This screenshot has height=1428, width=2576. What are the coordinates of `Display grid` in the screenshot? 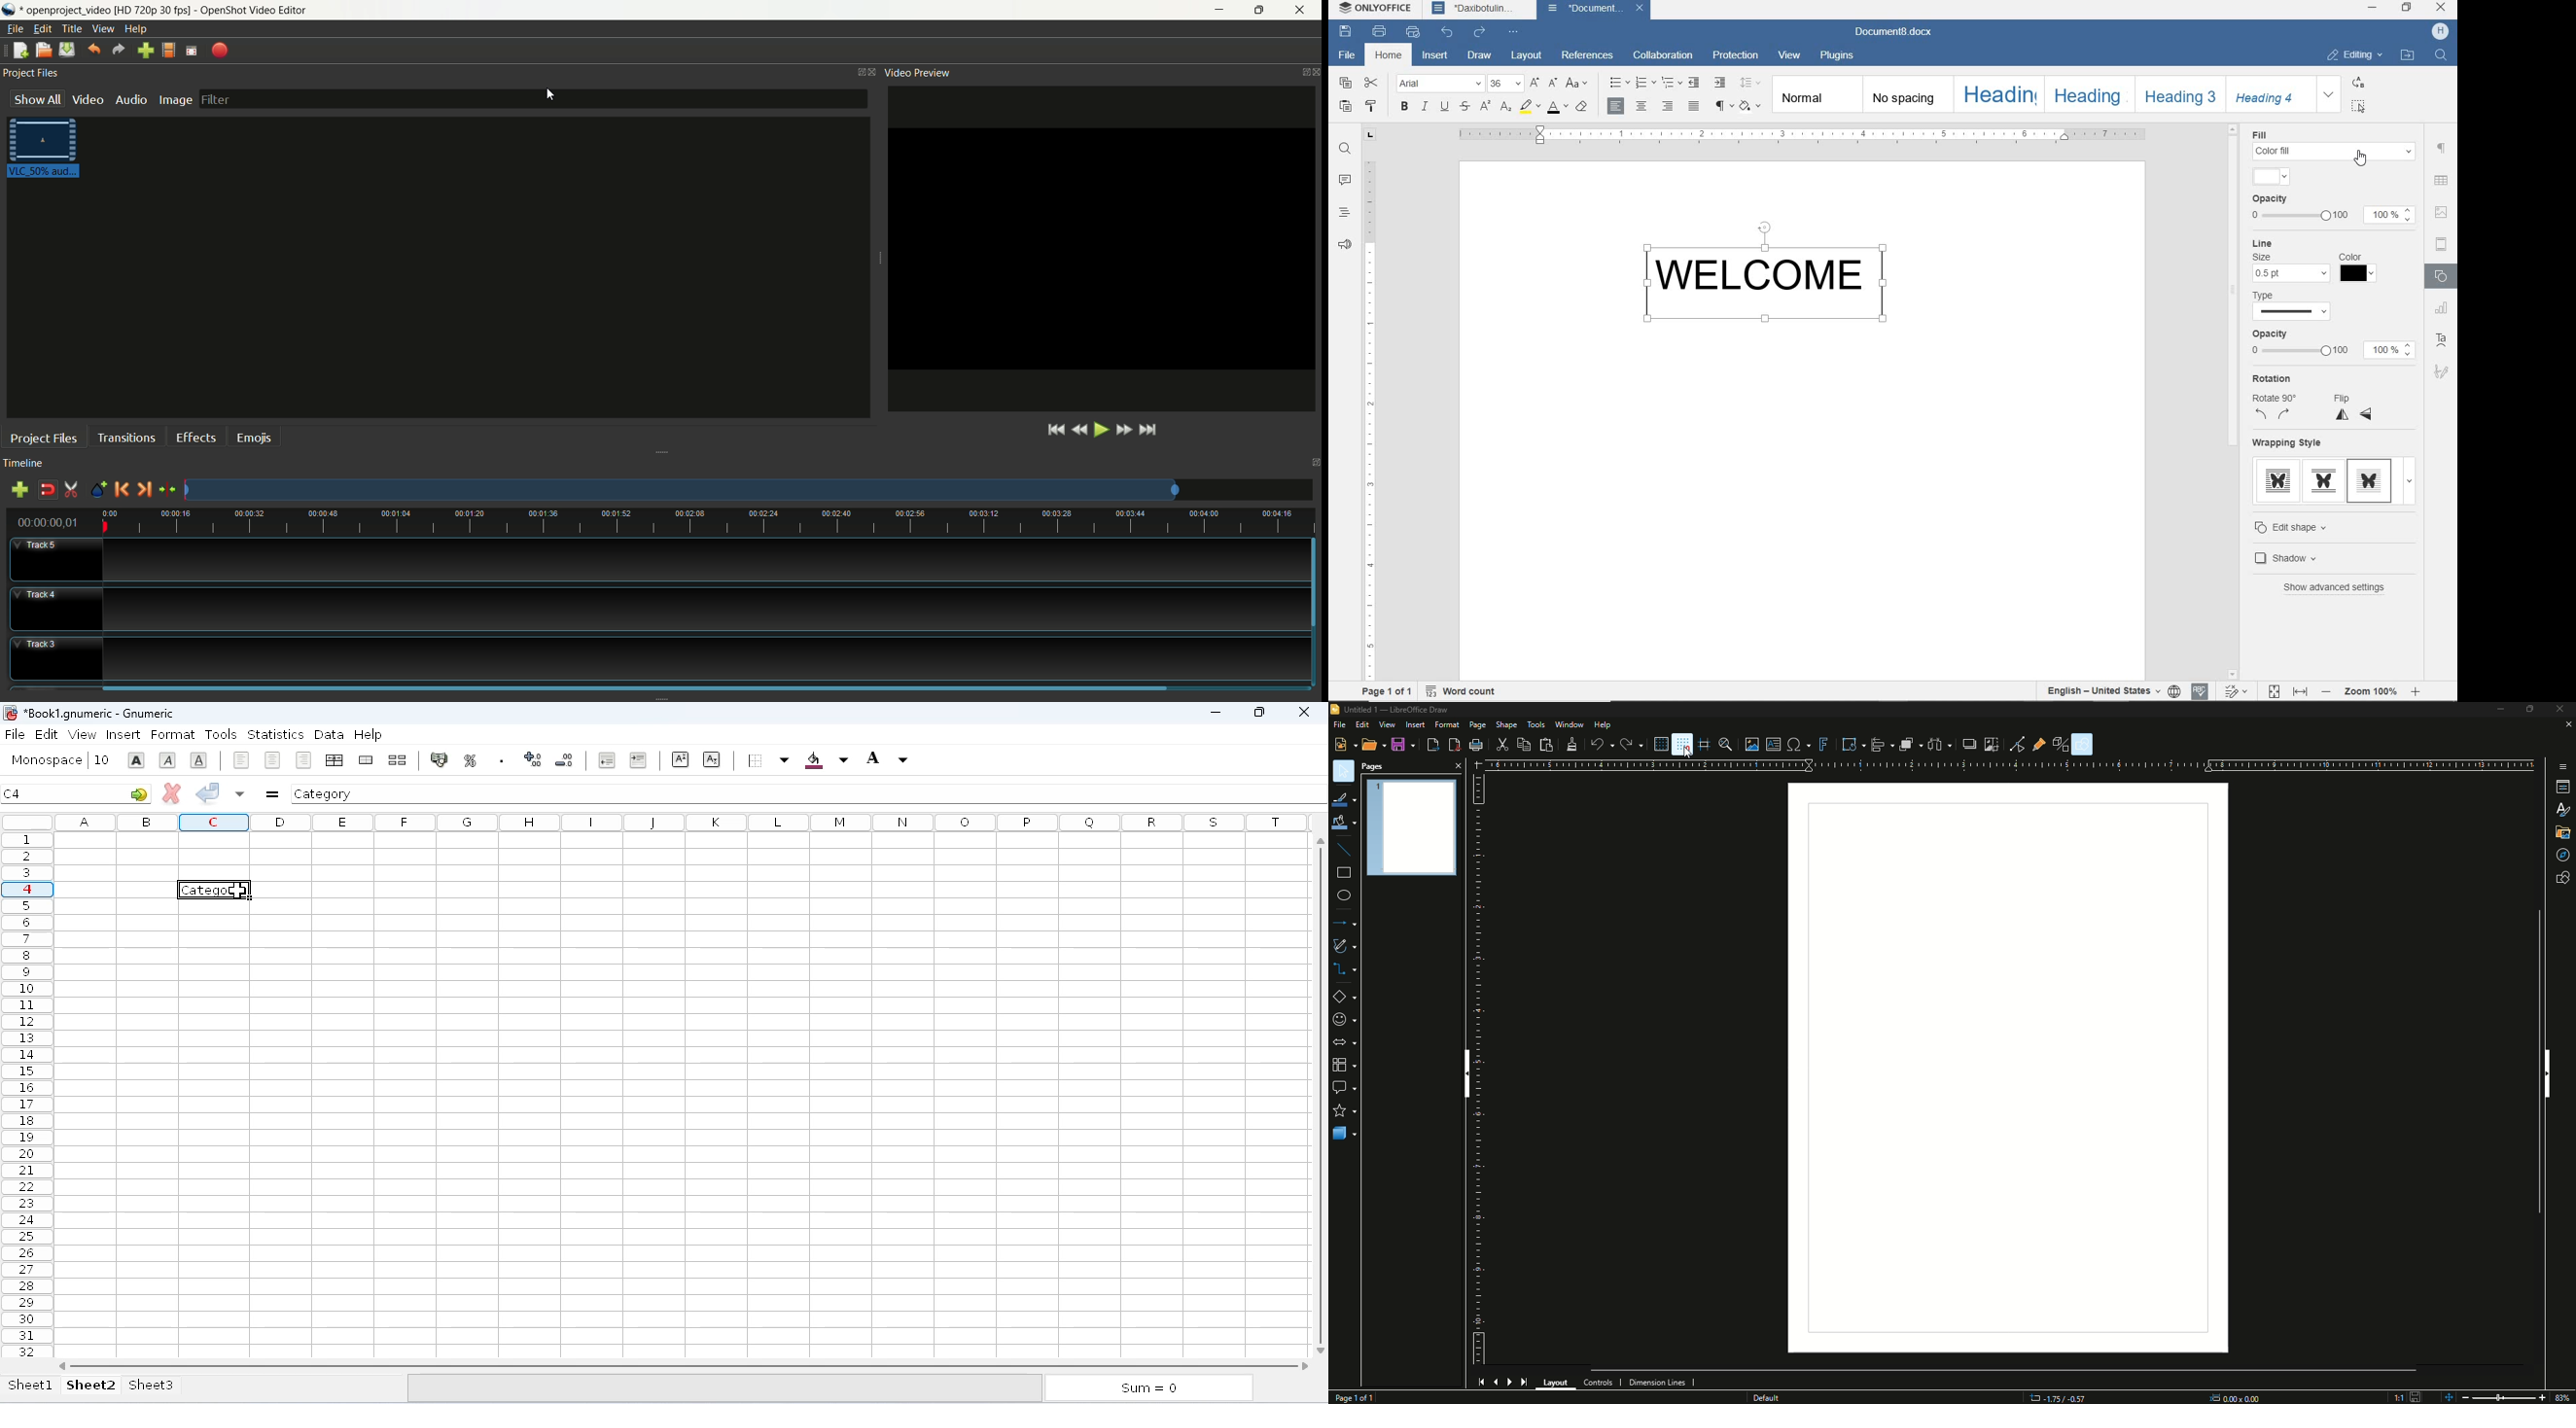 It's located at (1655, 744).